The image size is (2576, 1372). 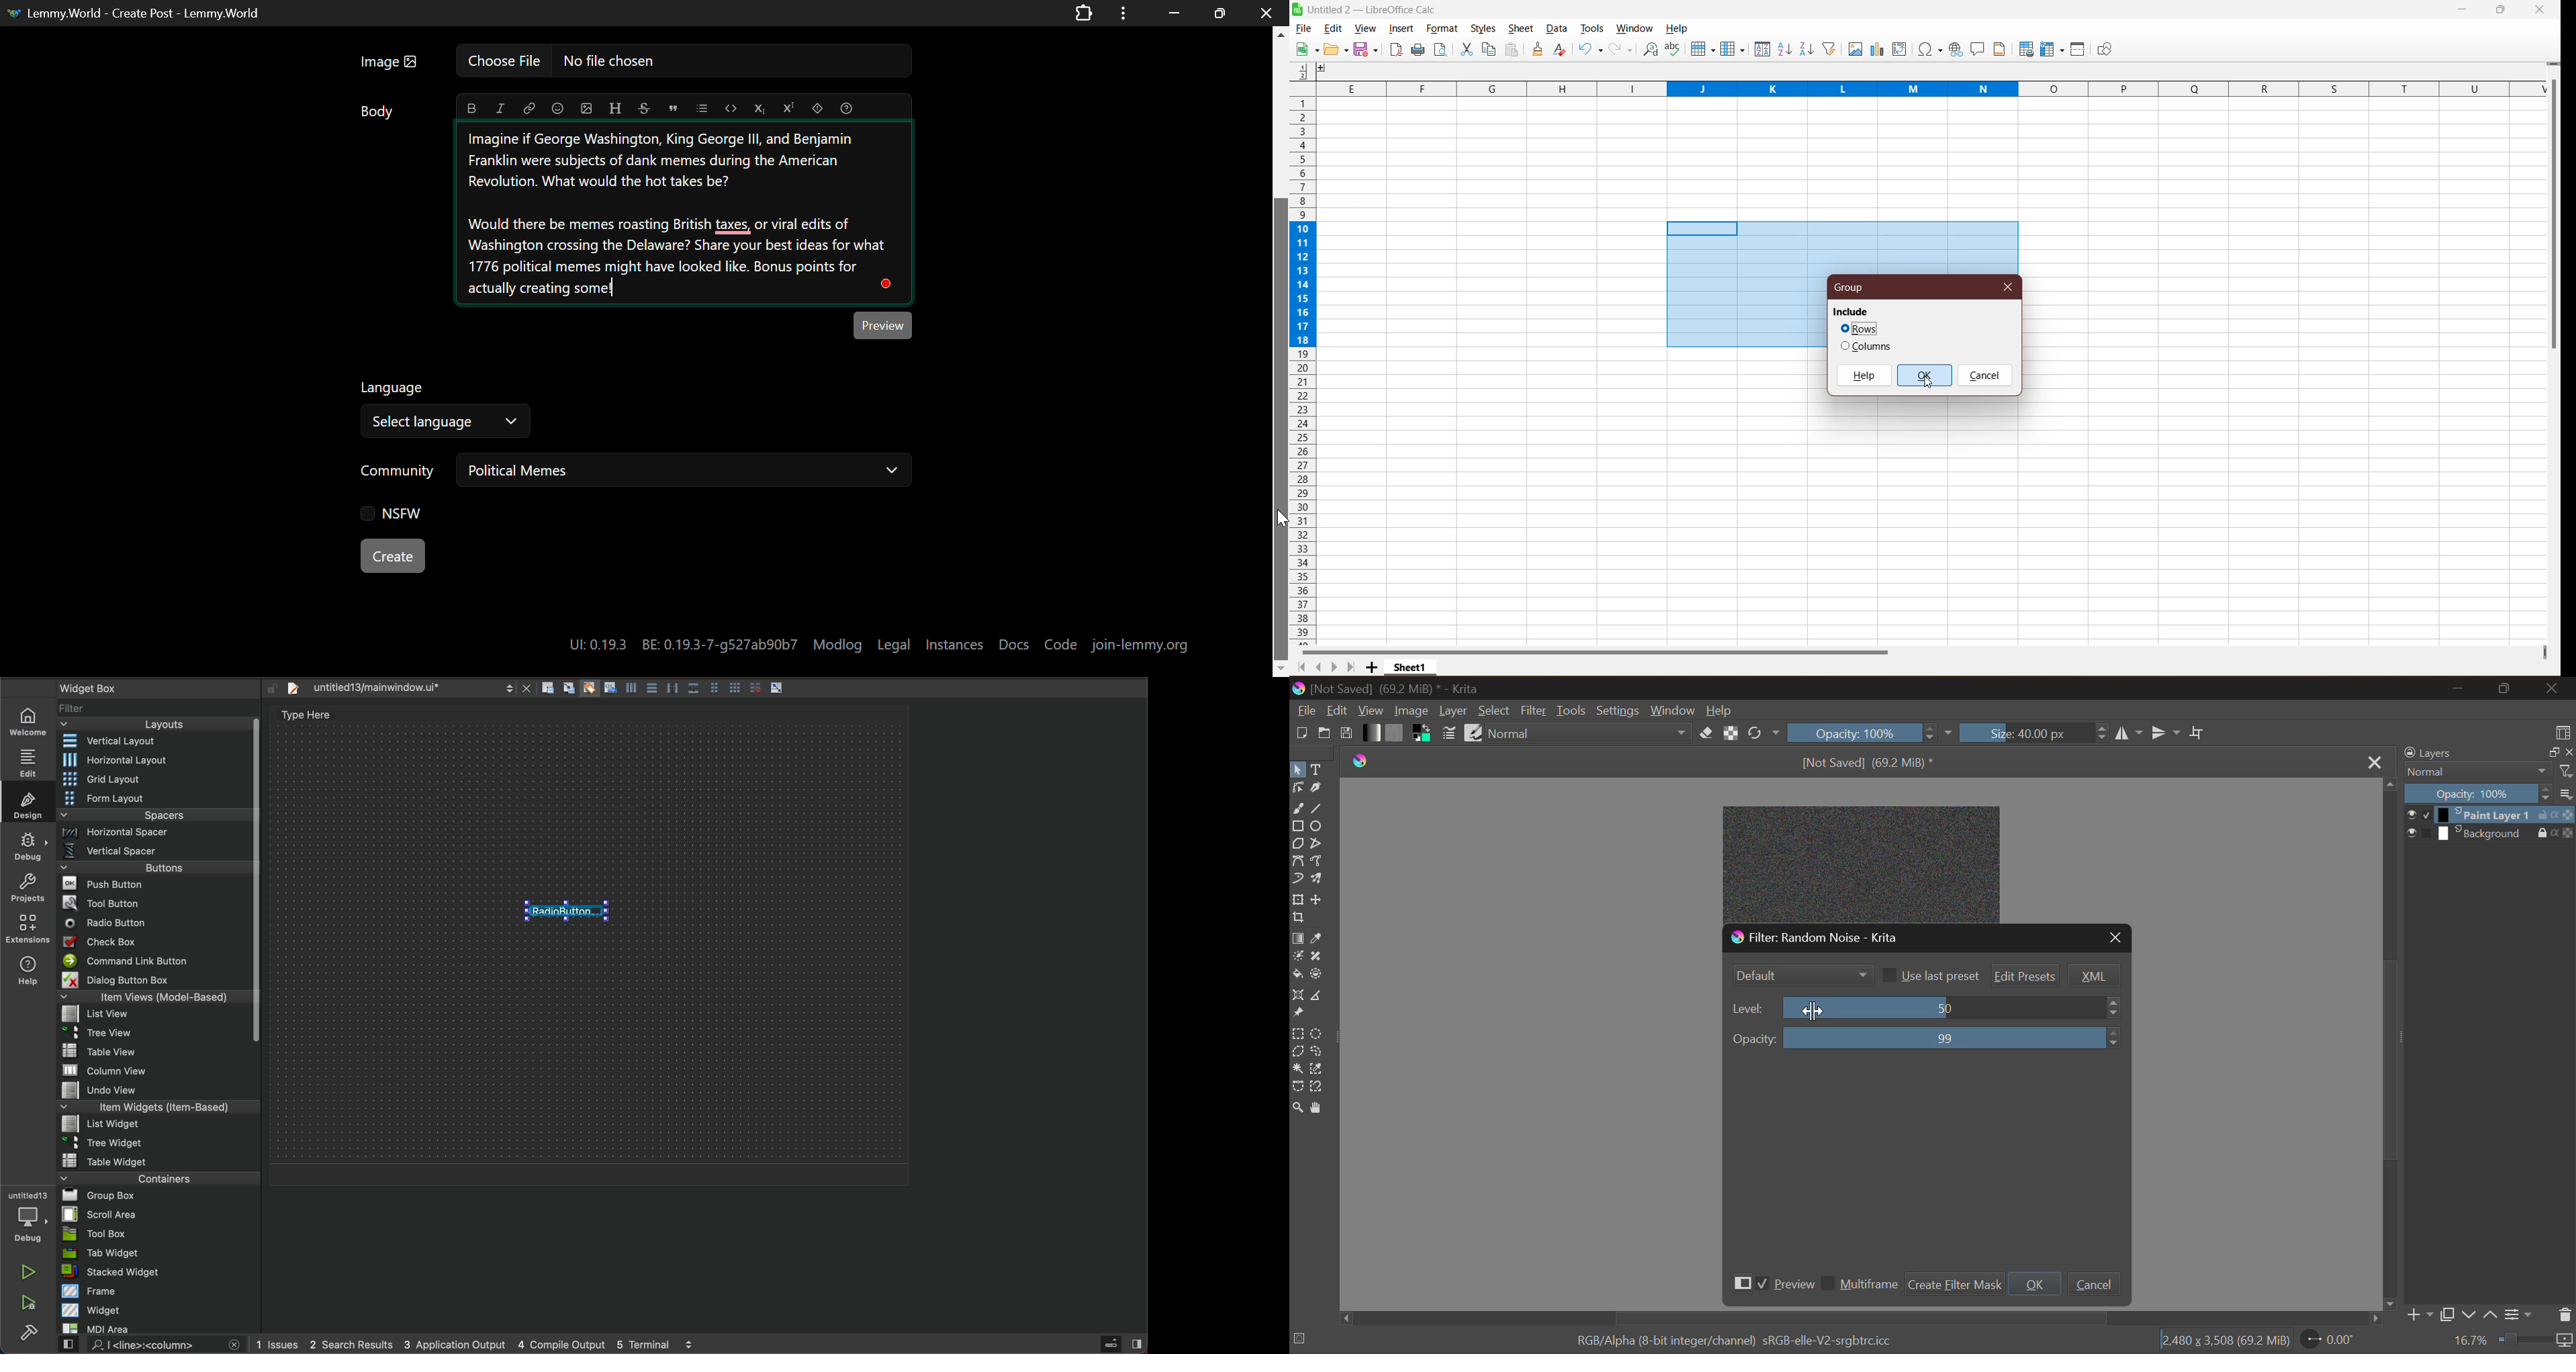 I want to click on Scroll Bar, so click(x=2390, y=1042).